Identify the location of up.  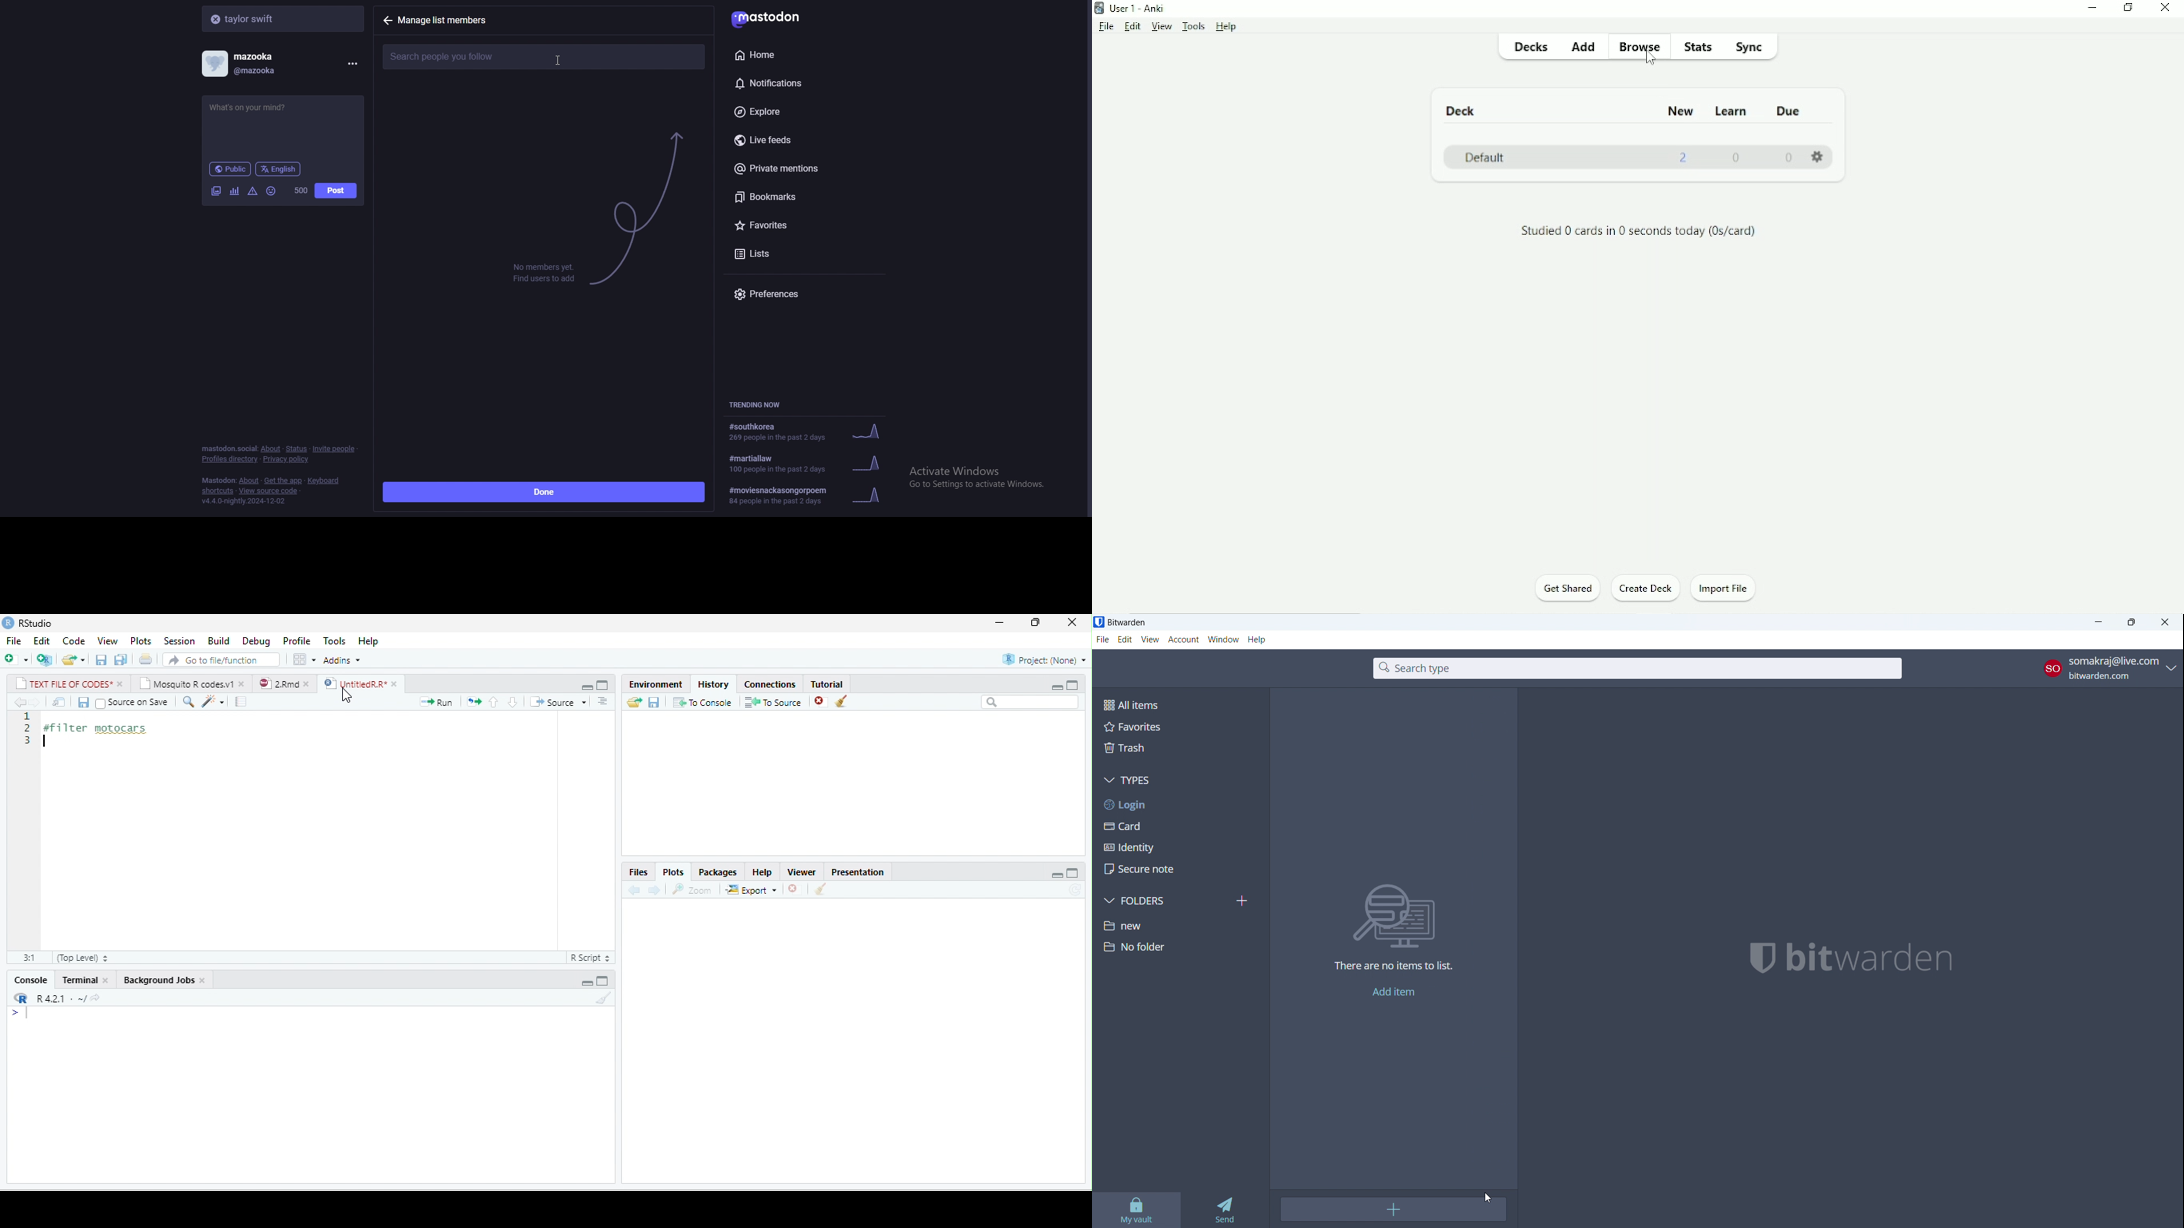
(494, 703).